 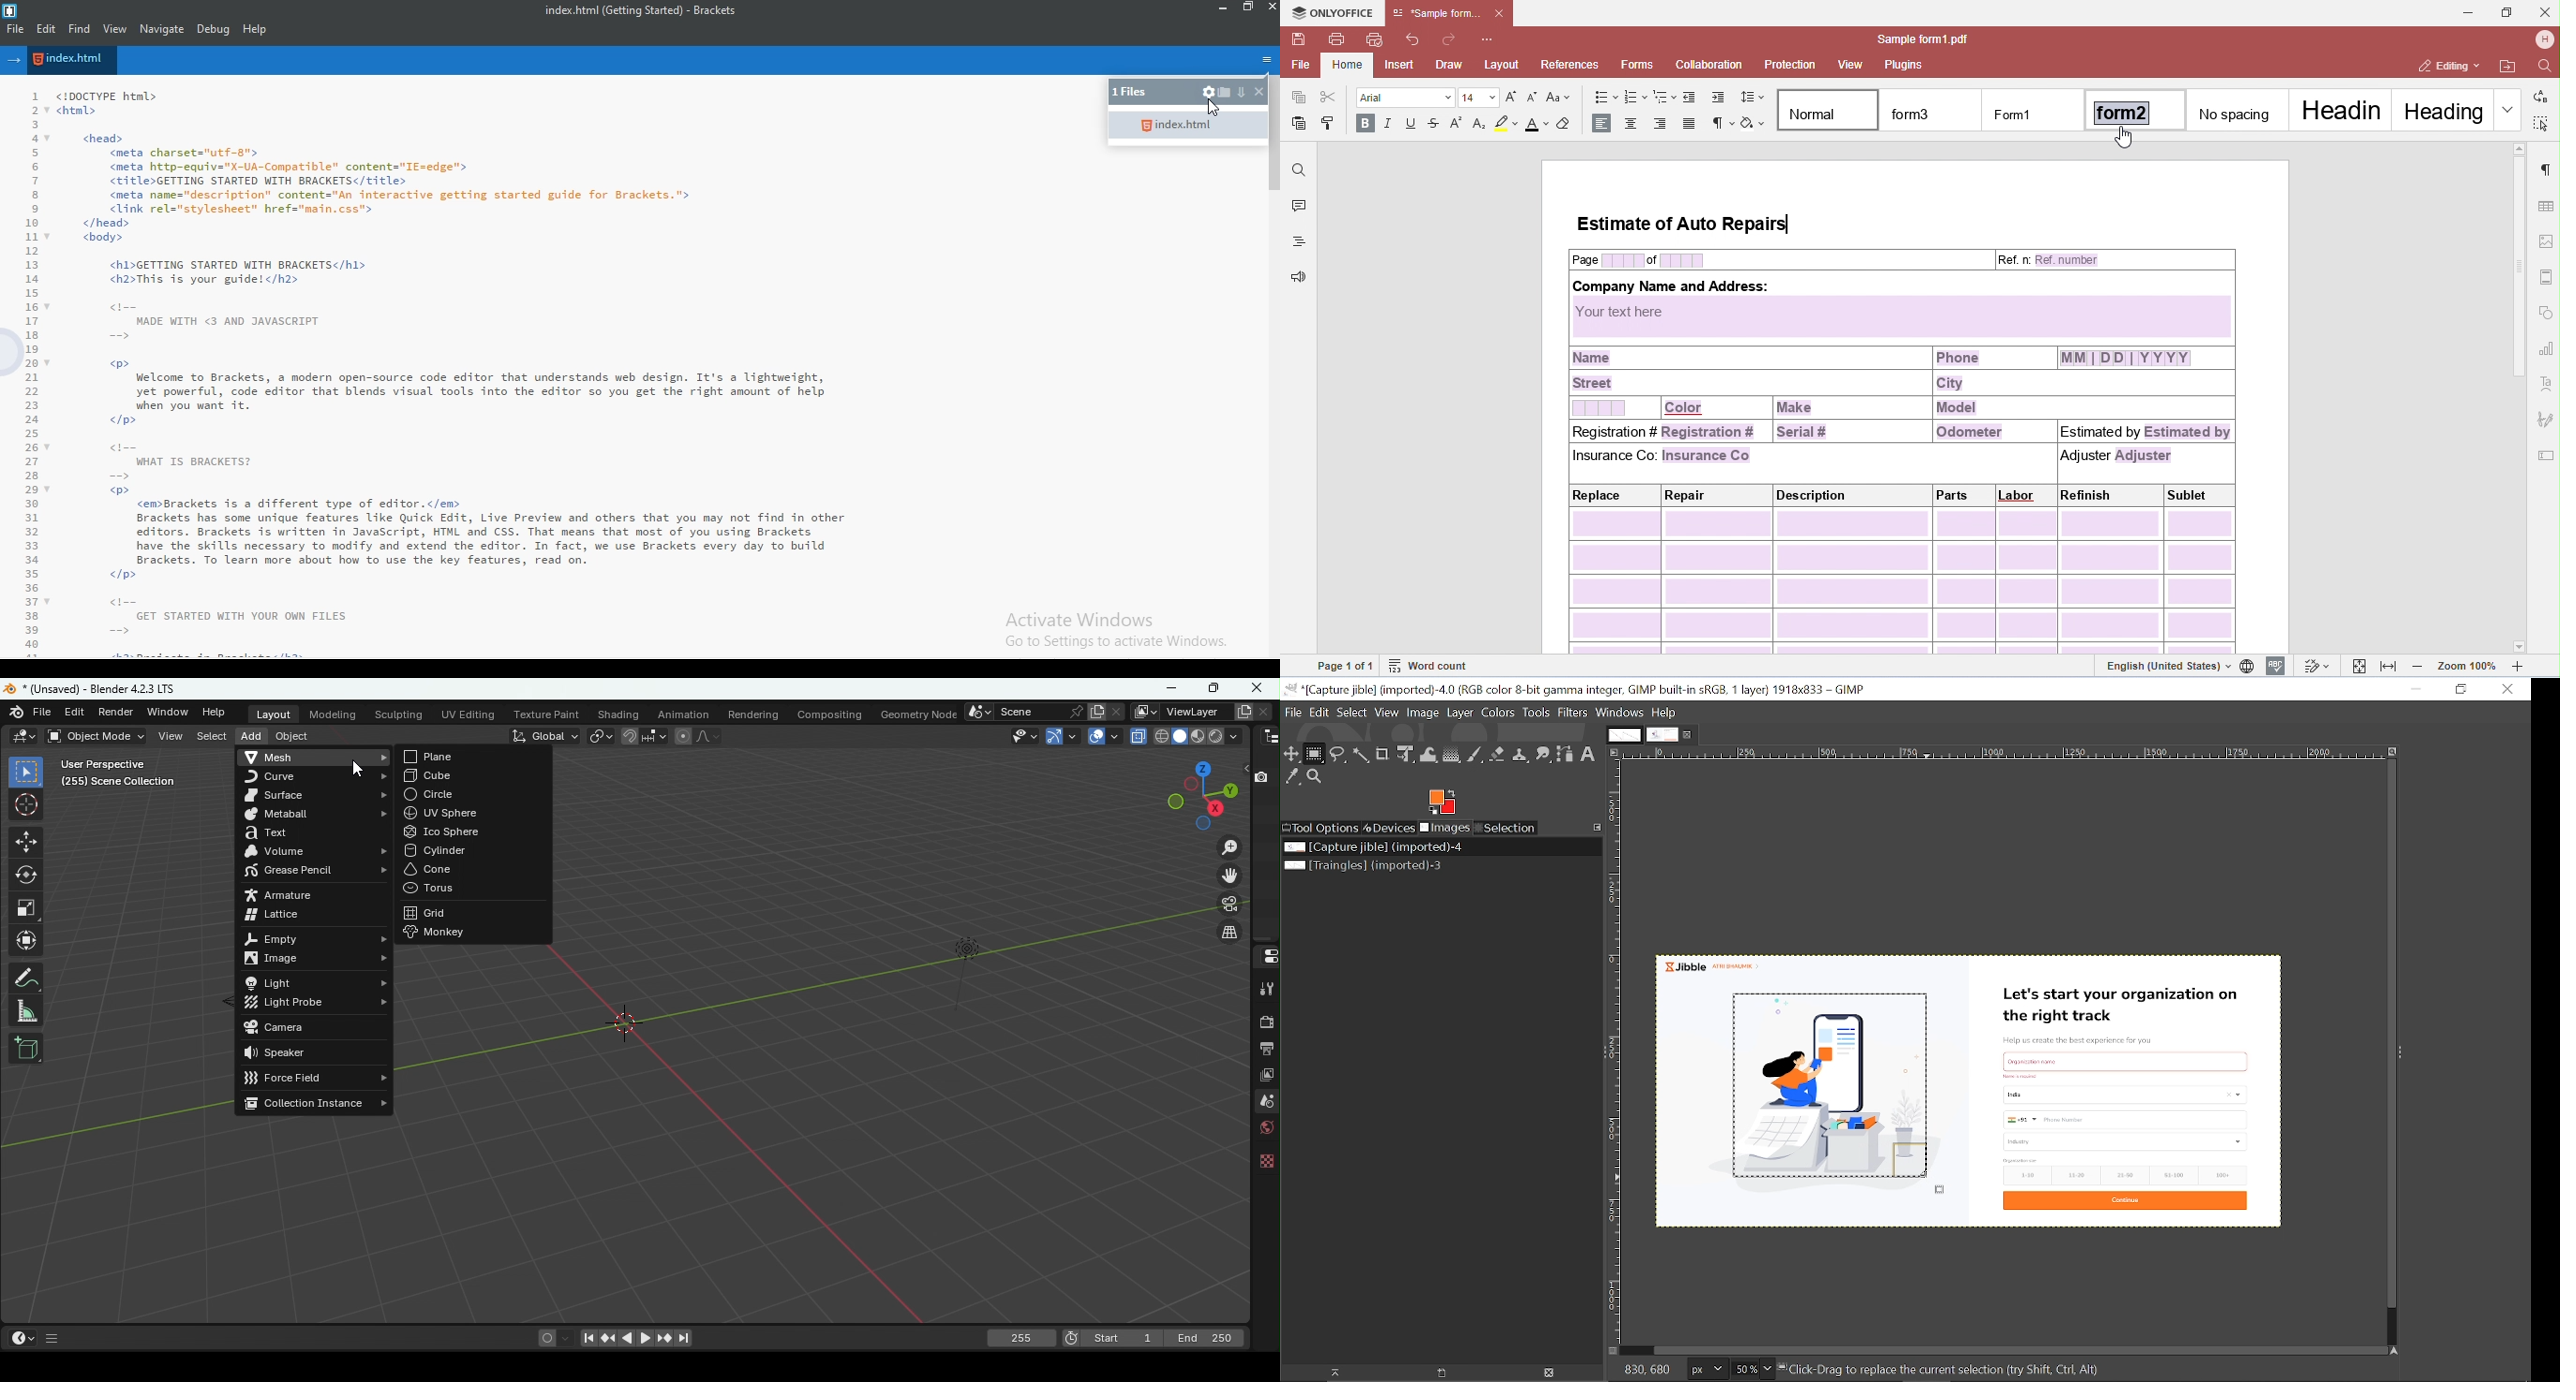 I want to click on Vertical label, so click(x=1618, y=1052).